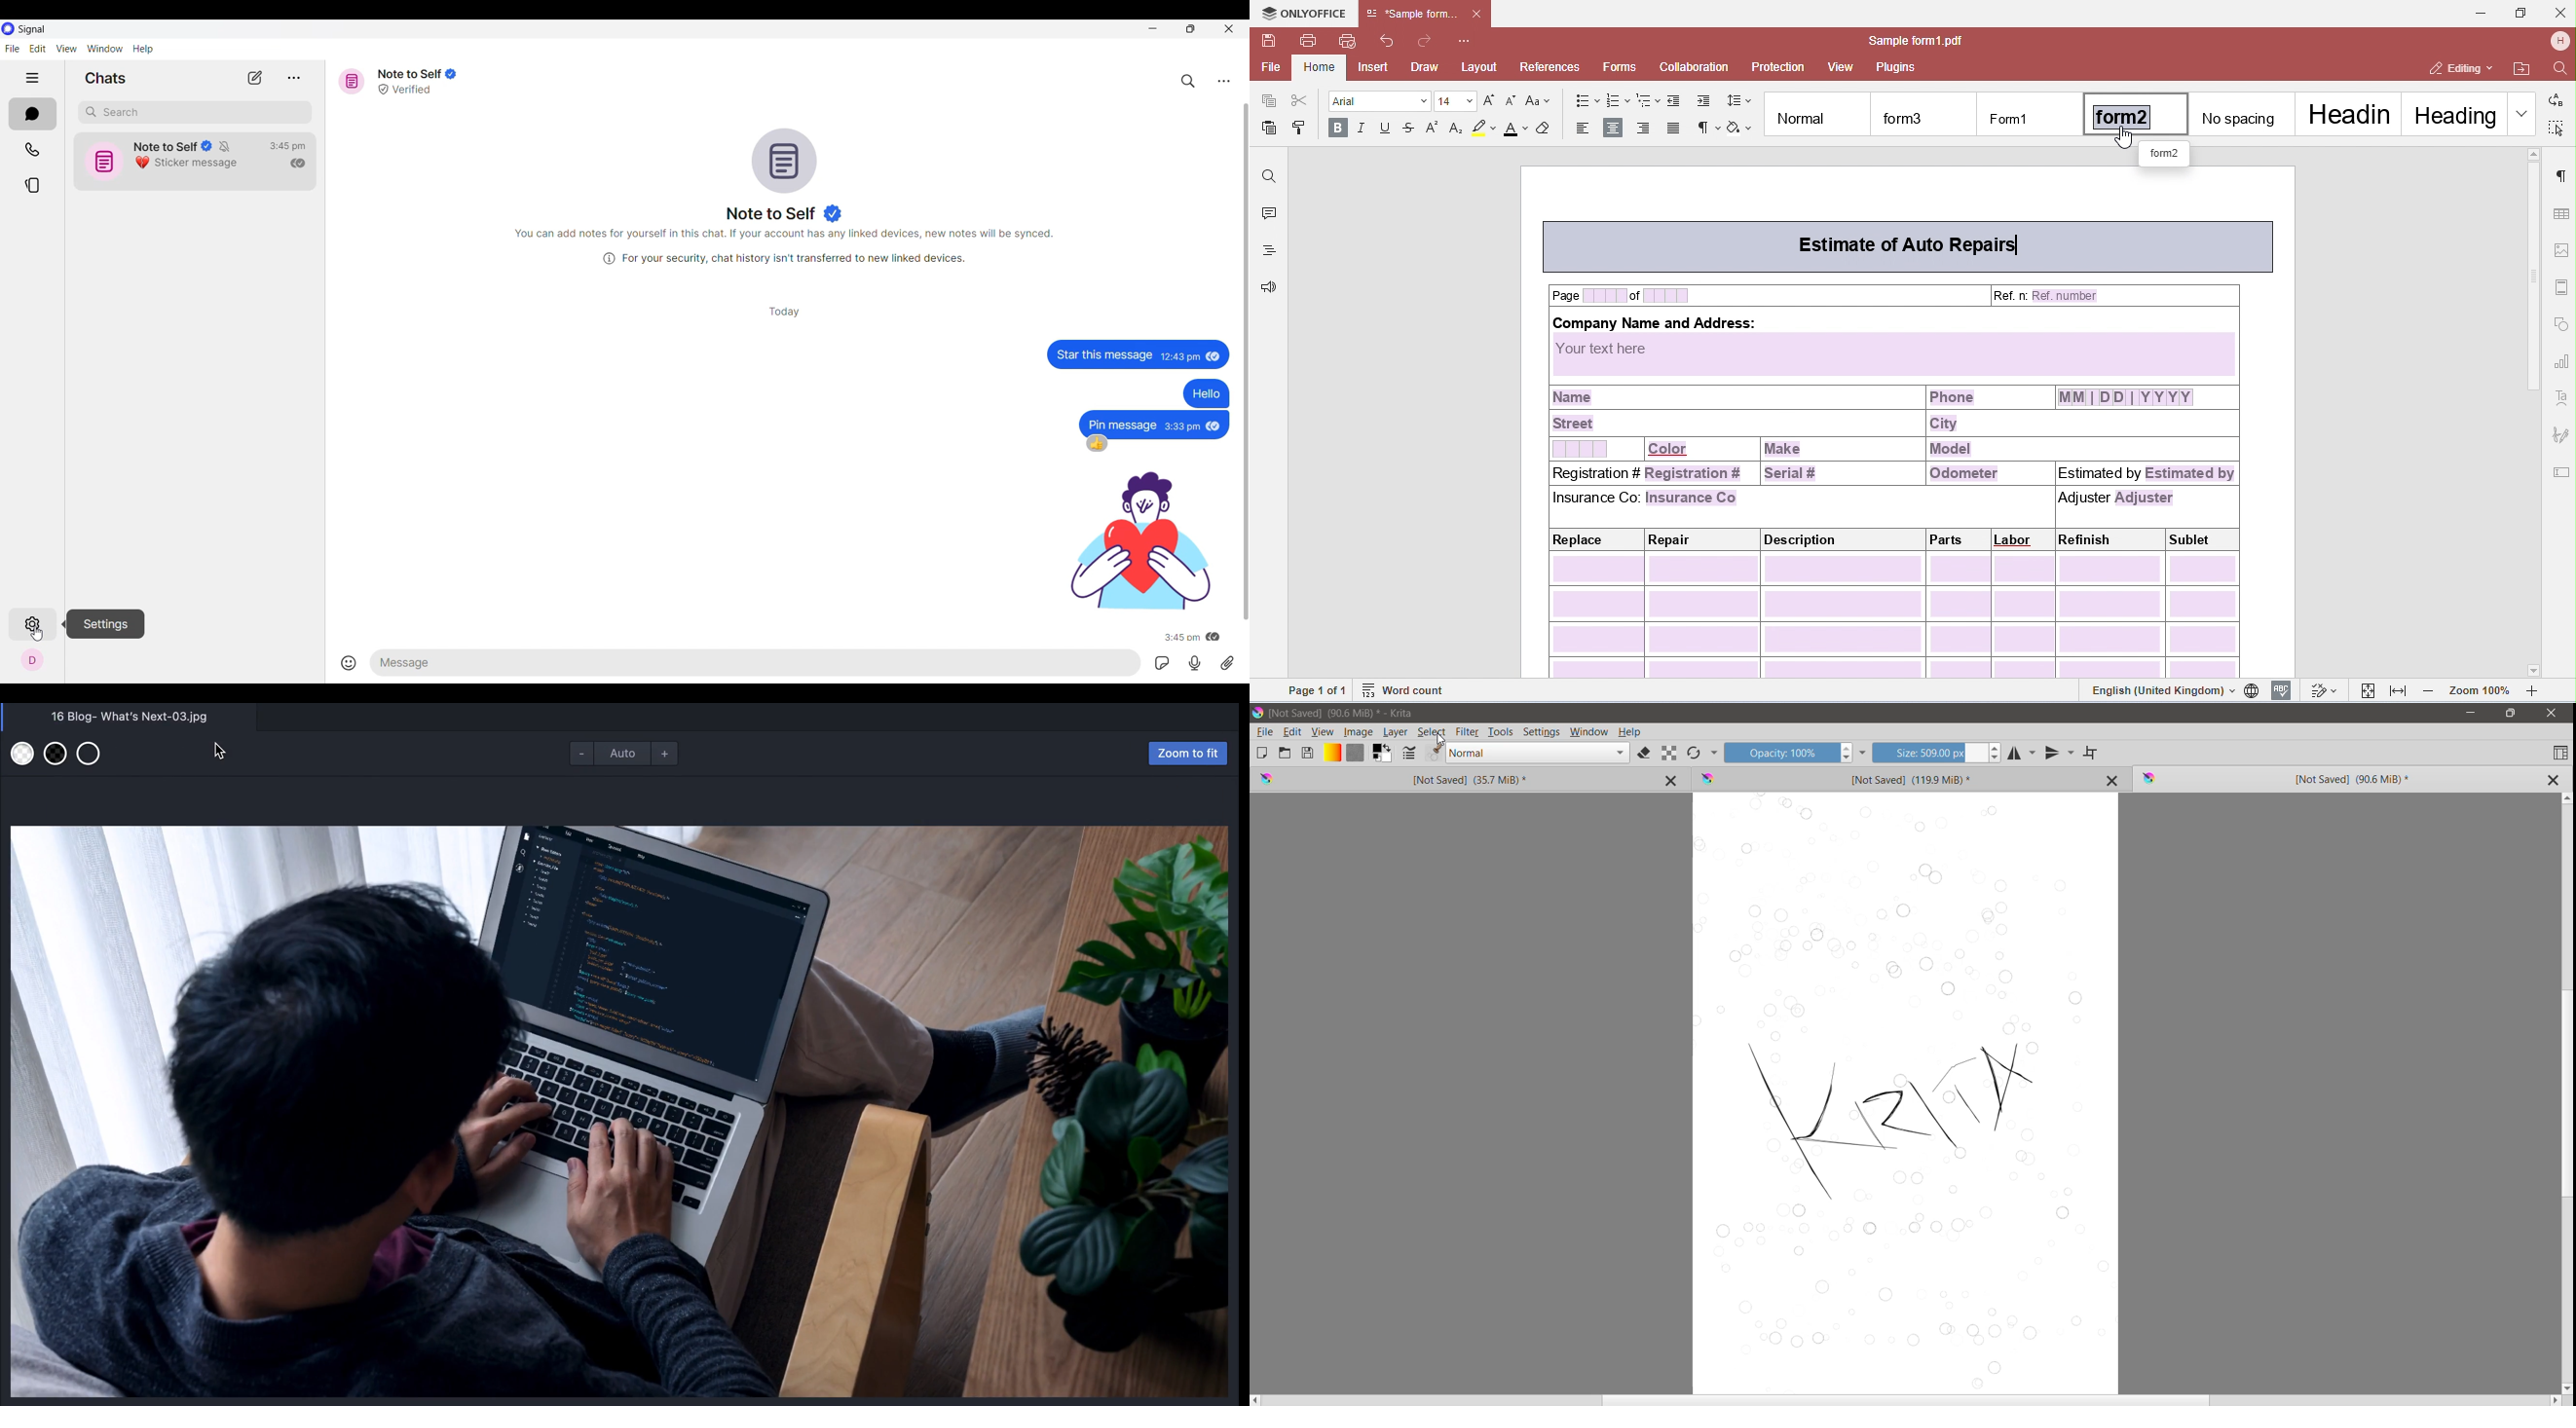 The image size is (2576, 1428). What do you see at coordinates (32, 150) in the screenshot?
I see `Calls` at bounding box center [32, 150].